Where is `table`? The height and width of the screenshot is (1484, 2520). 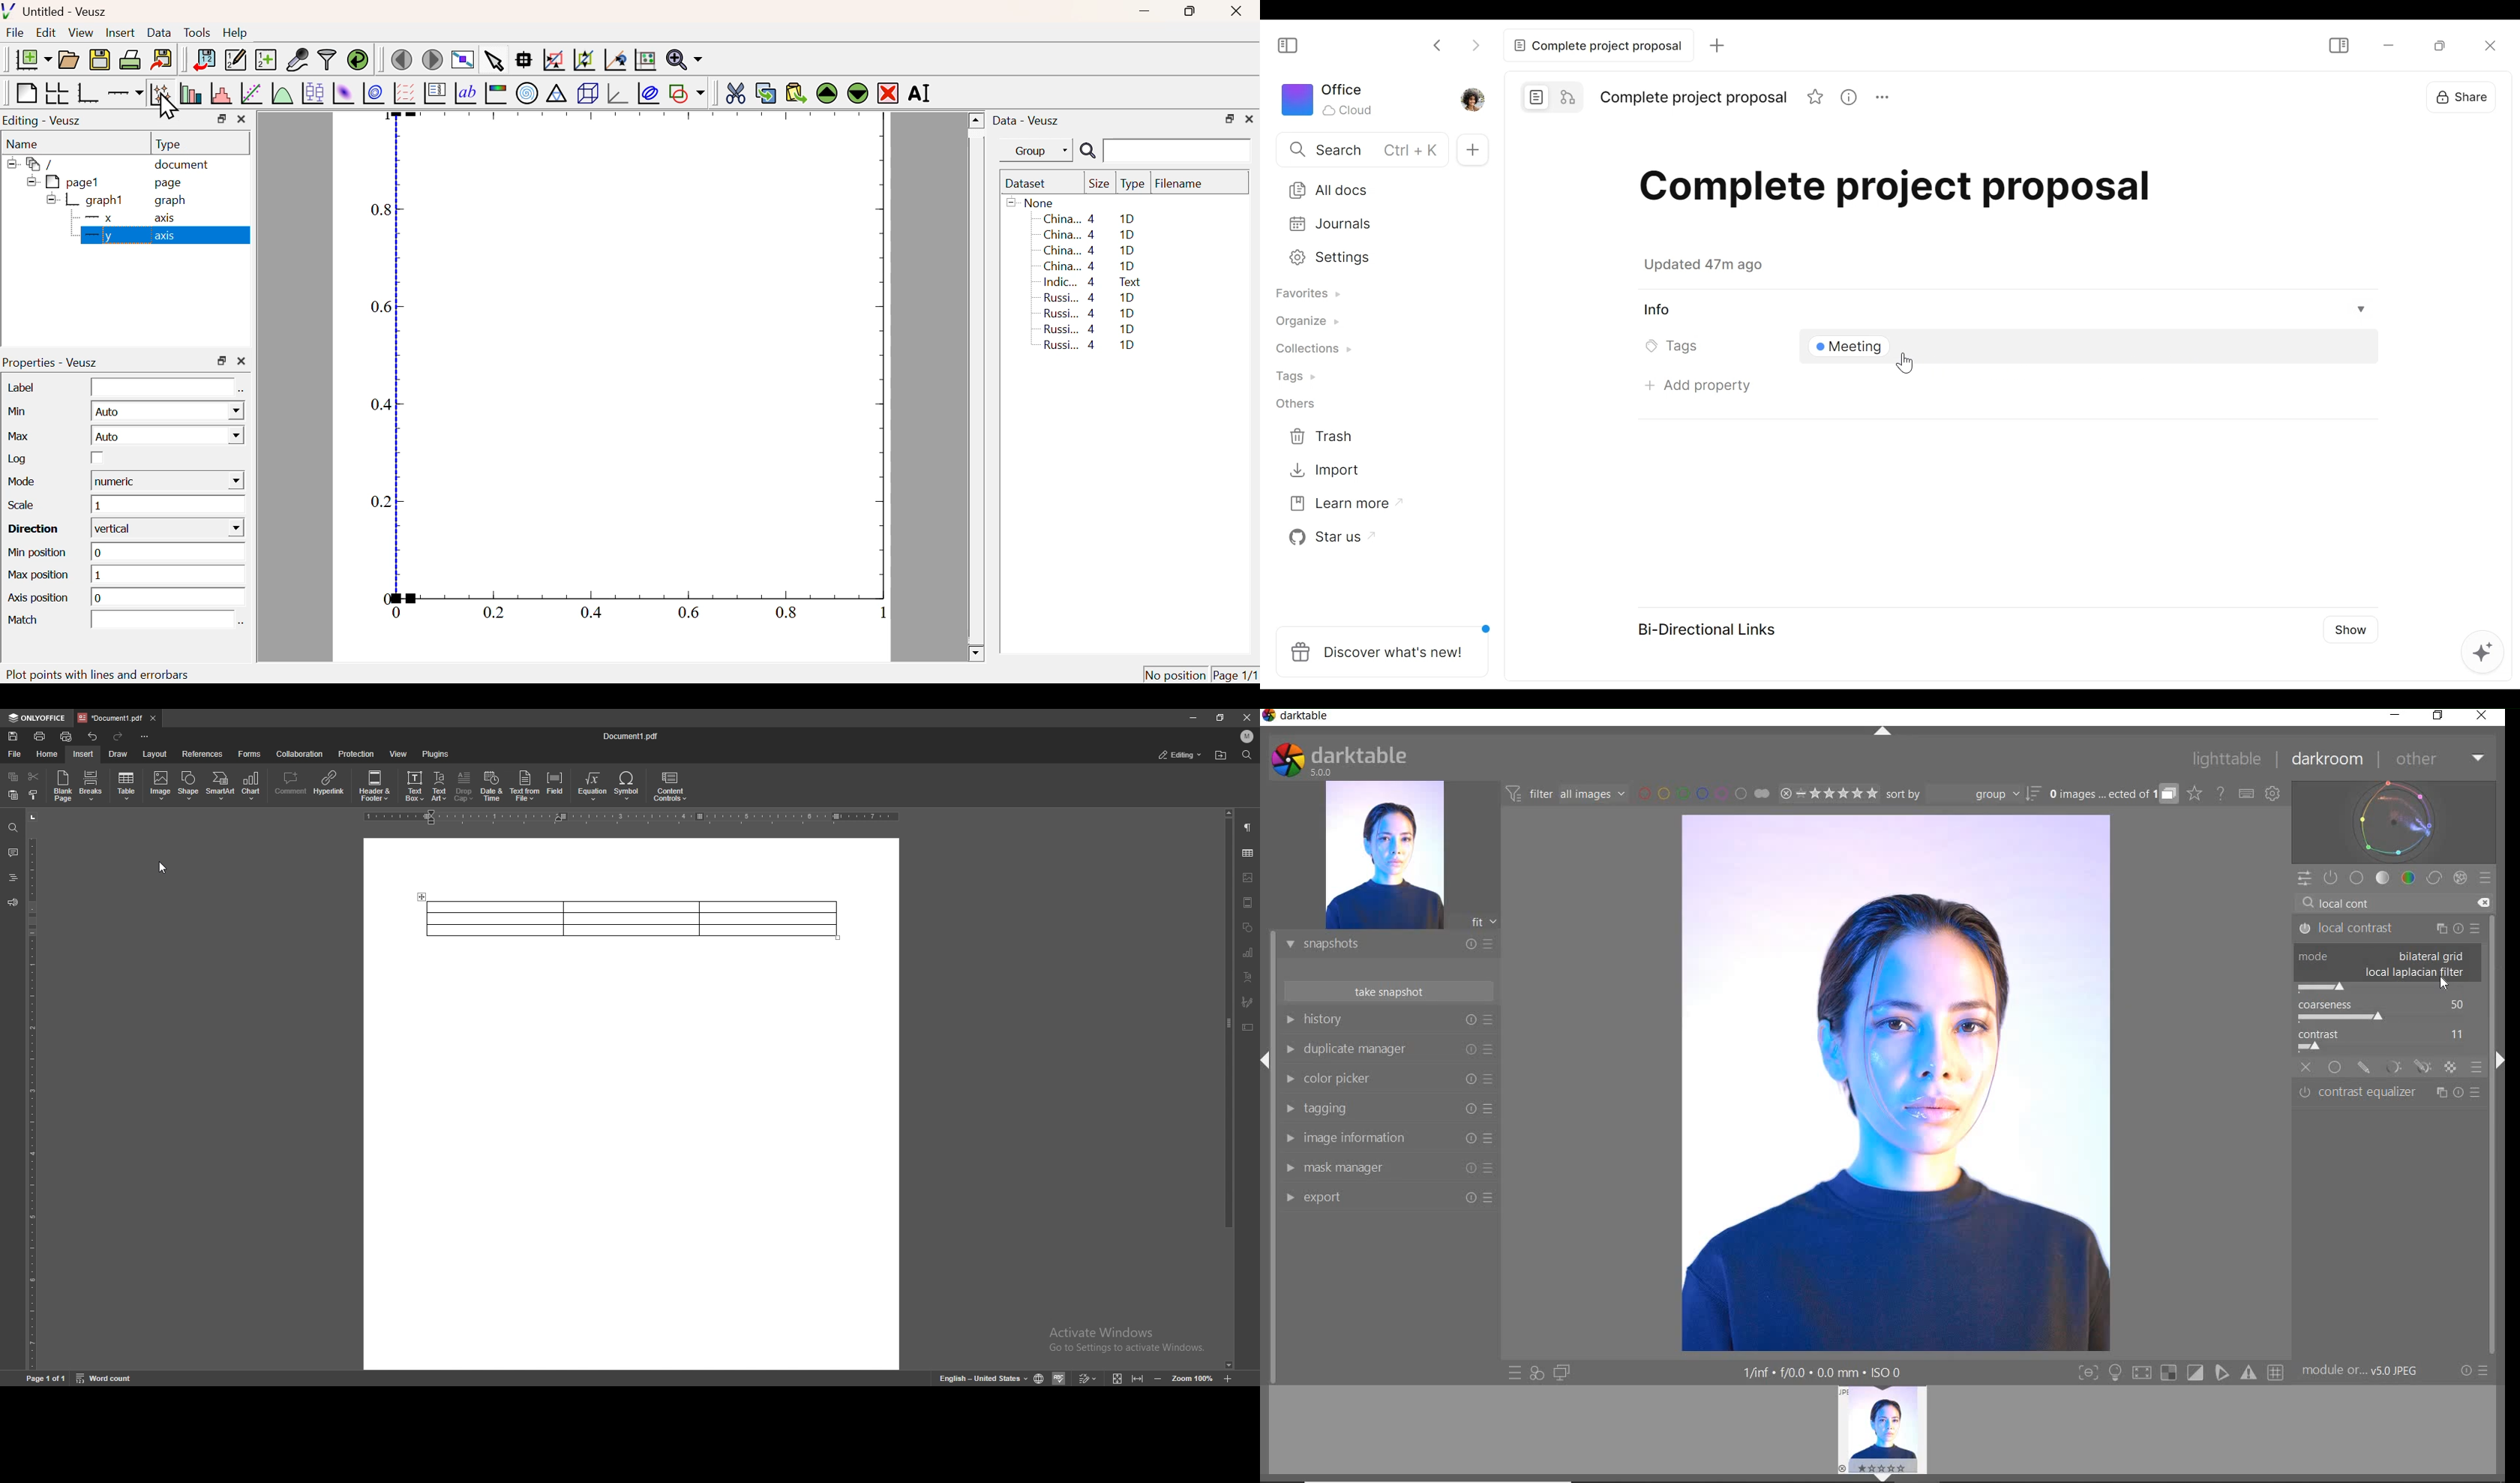 table is located at coordinates (127, 785).